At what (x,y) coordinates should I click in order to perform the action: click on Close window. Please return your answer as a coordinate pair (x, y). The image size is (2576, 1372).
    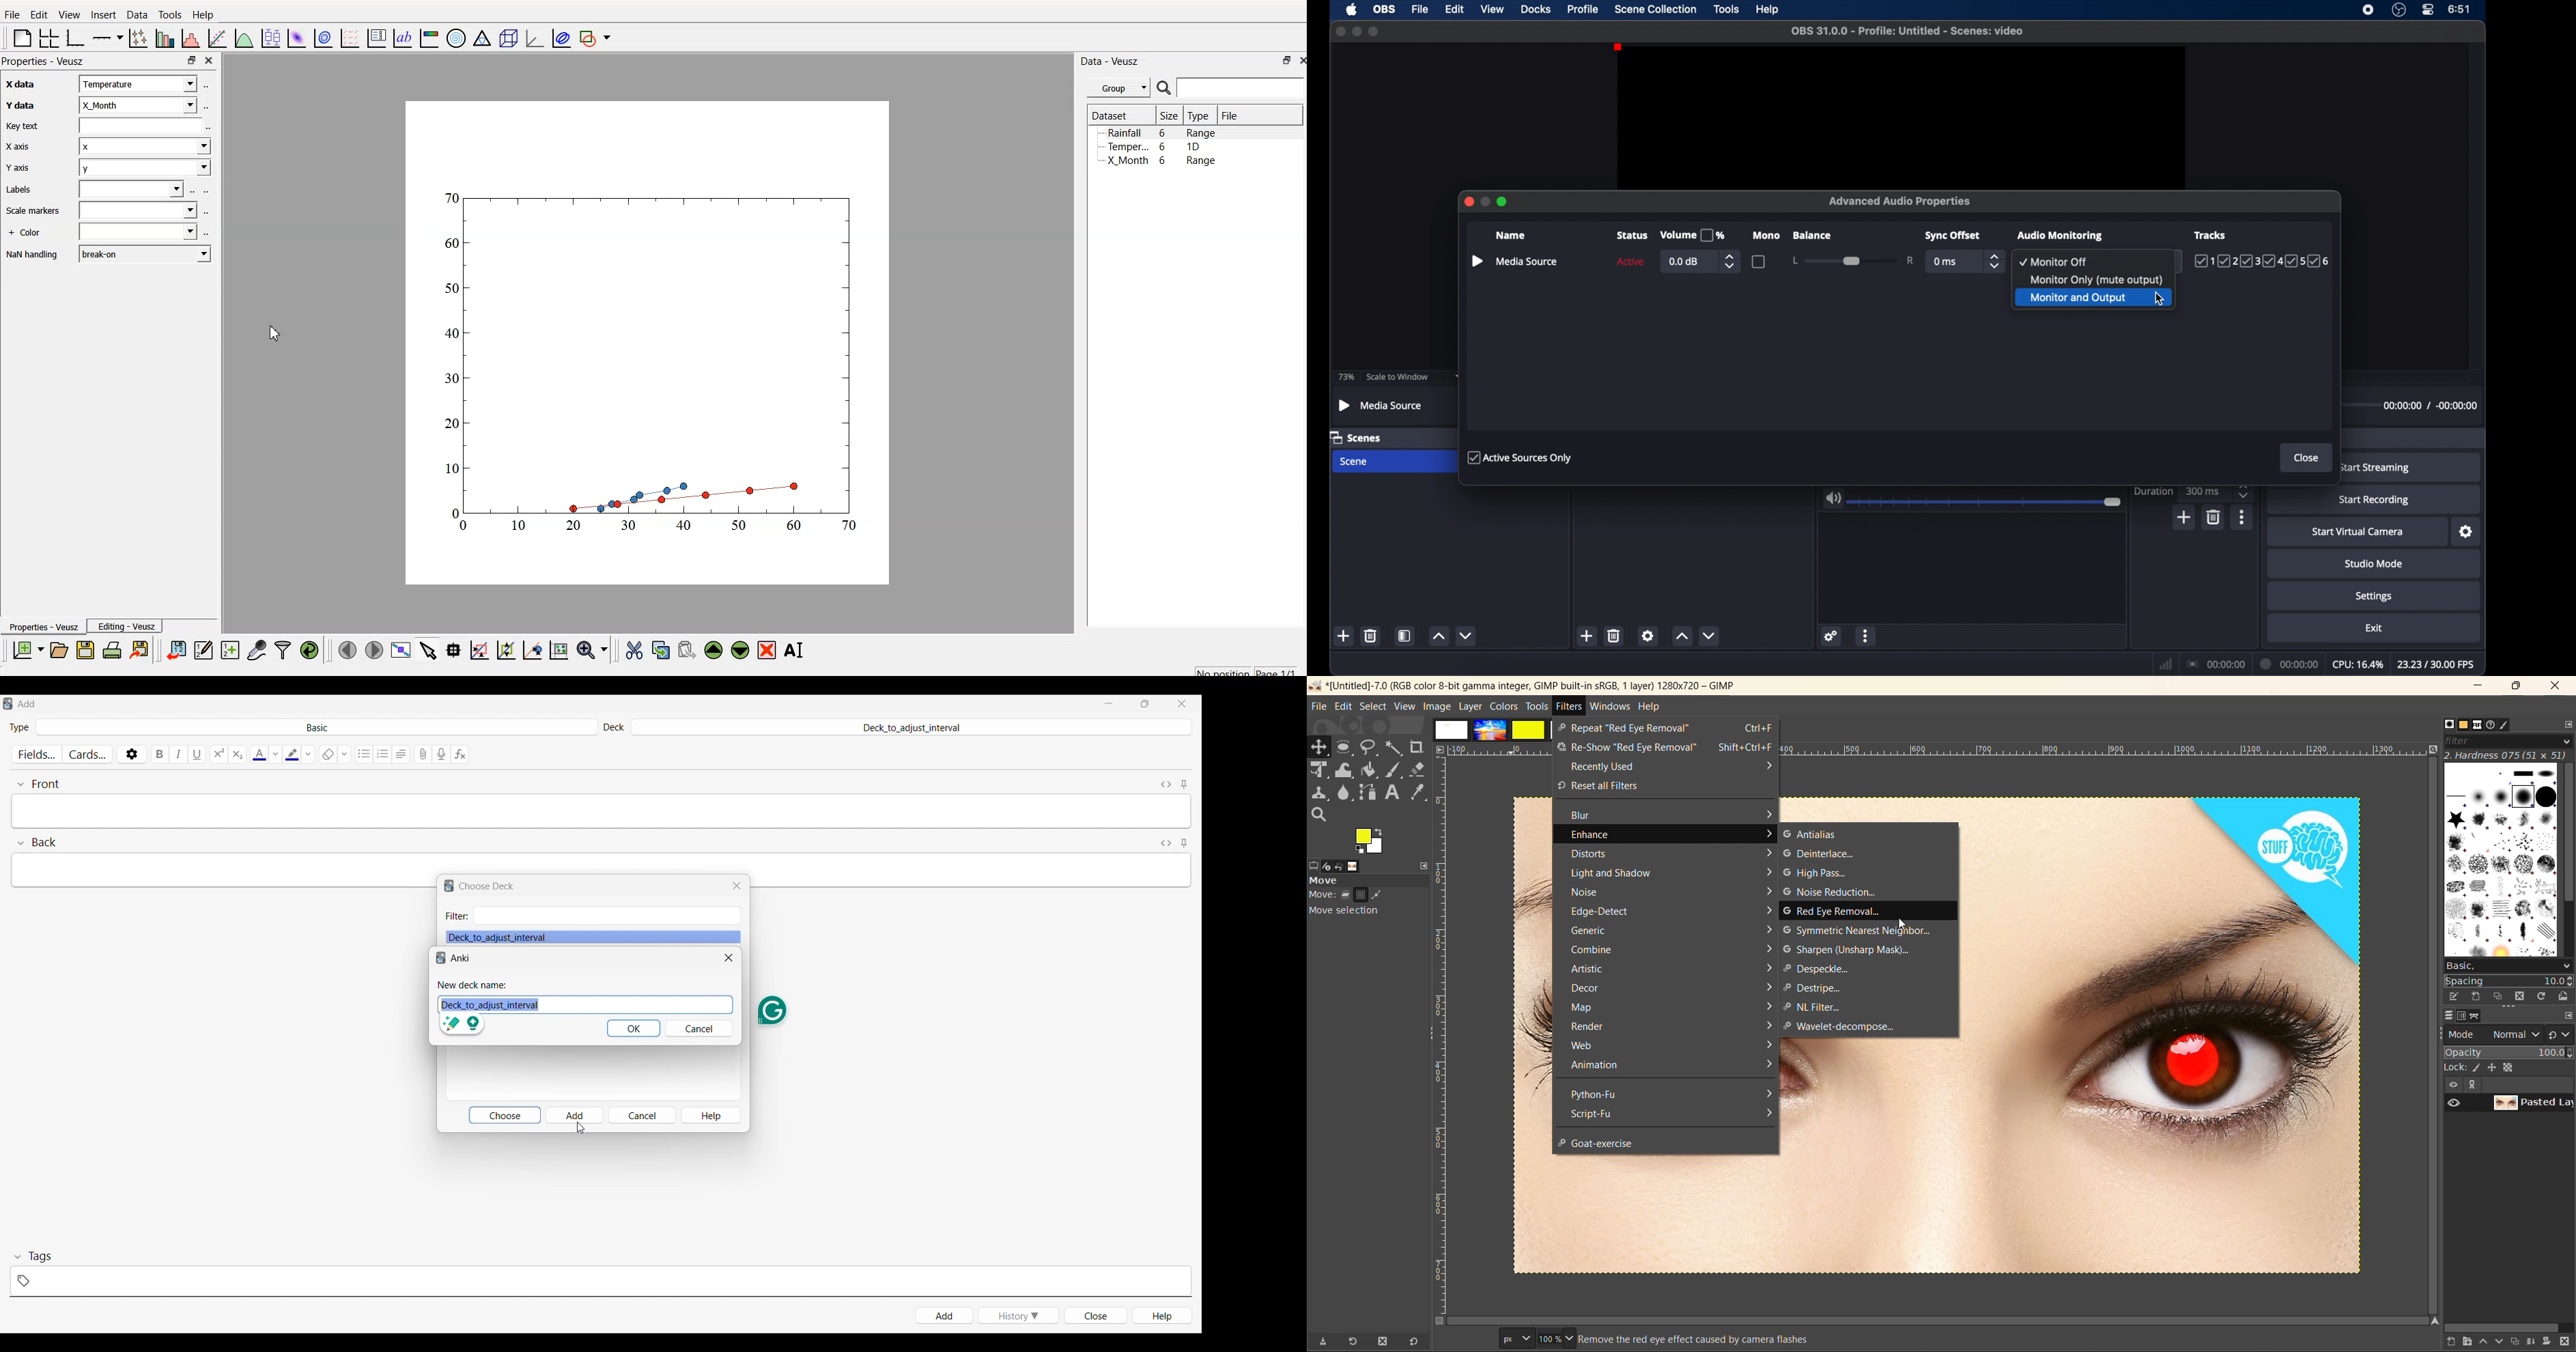
    Looking at the image, I should click on (729, 958).